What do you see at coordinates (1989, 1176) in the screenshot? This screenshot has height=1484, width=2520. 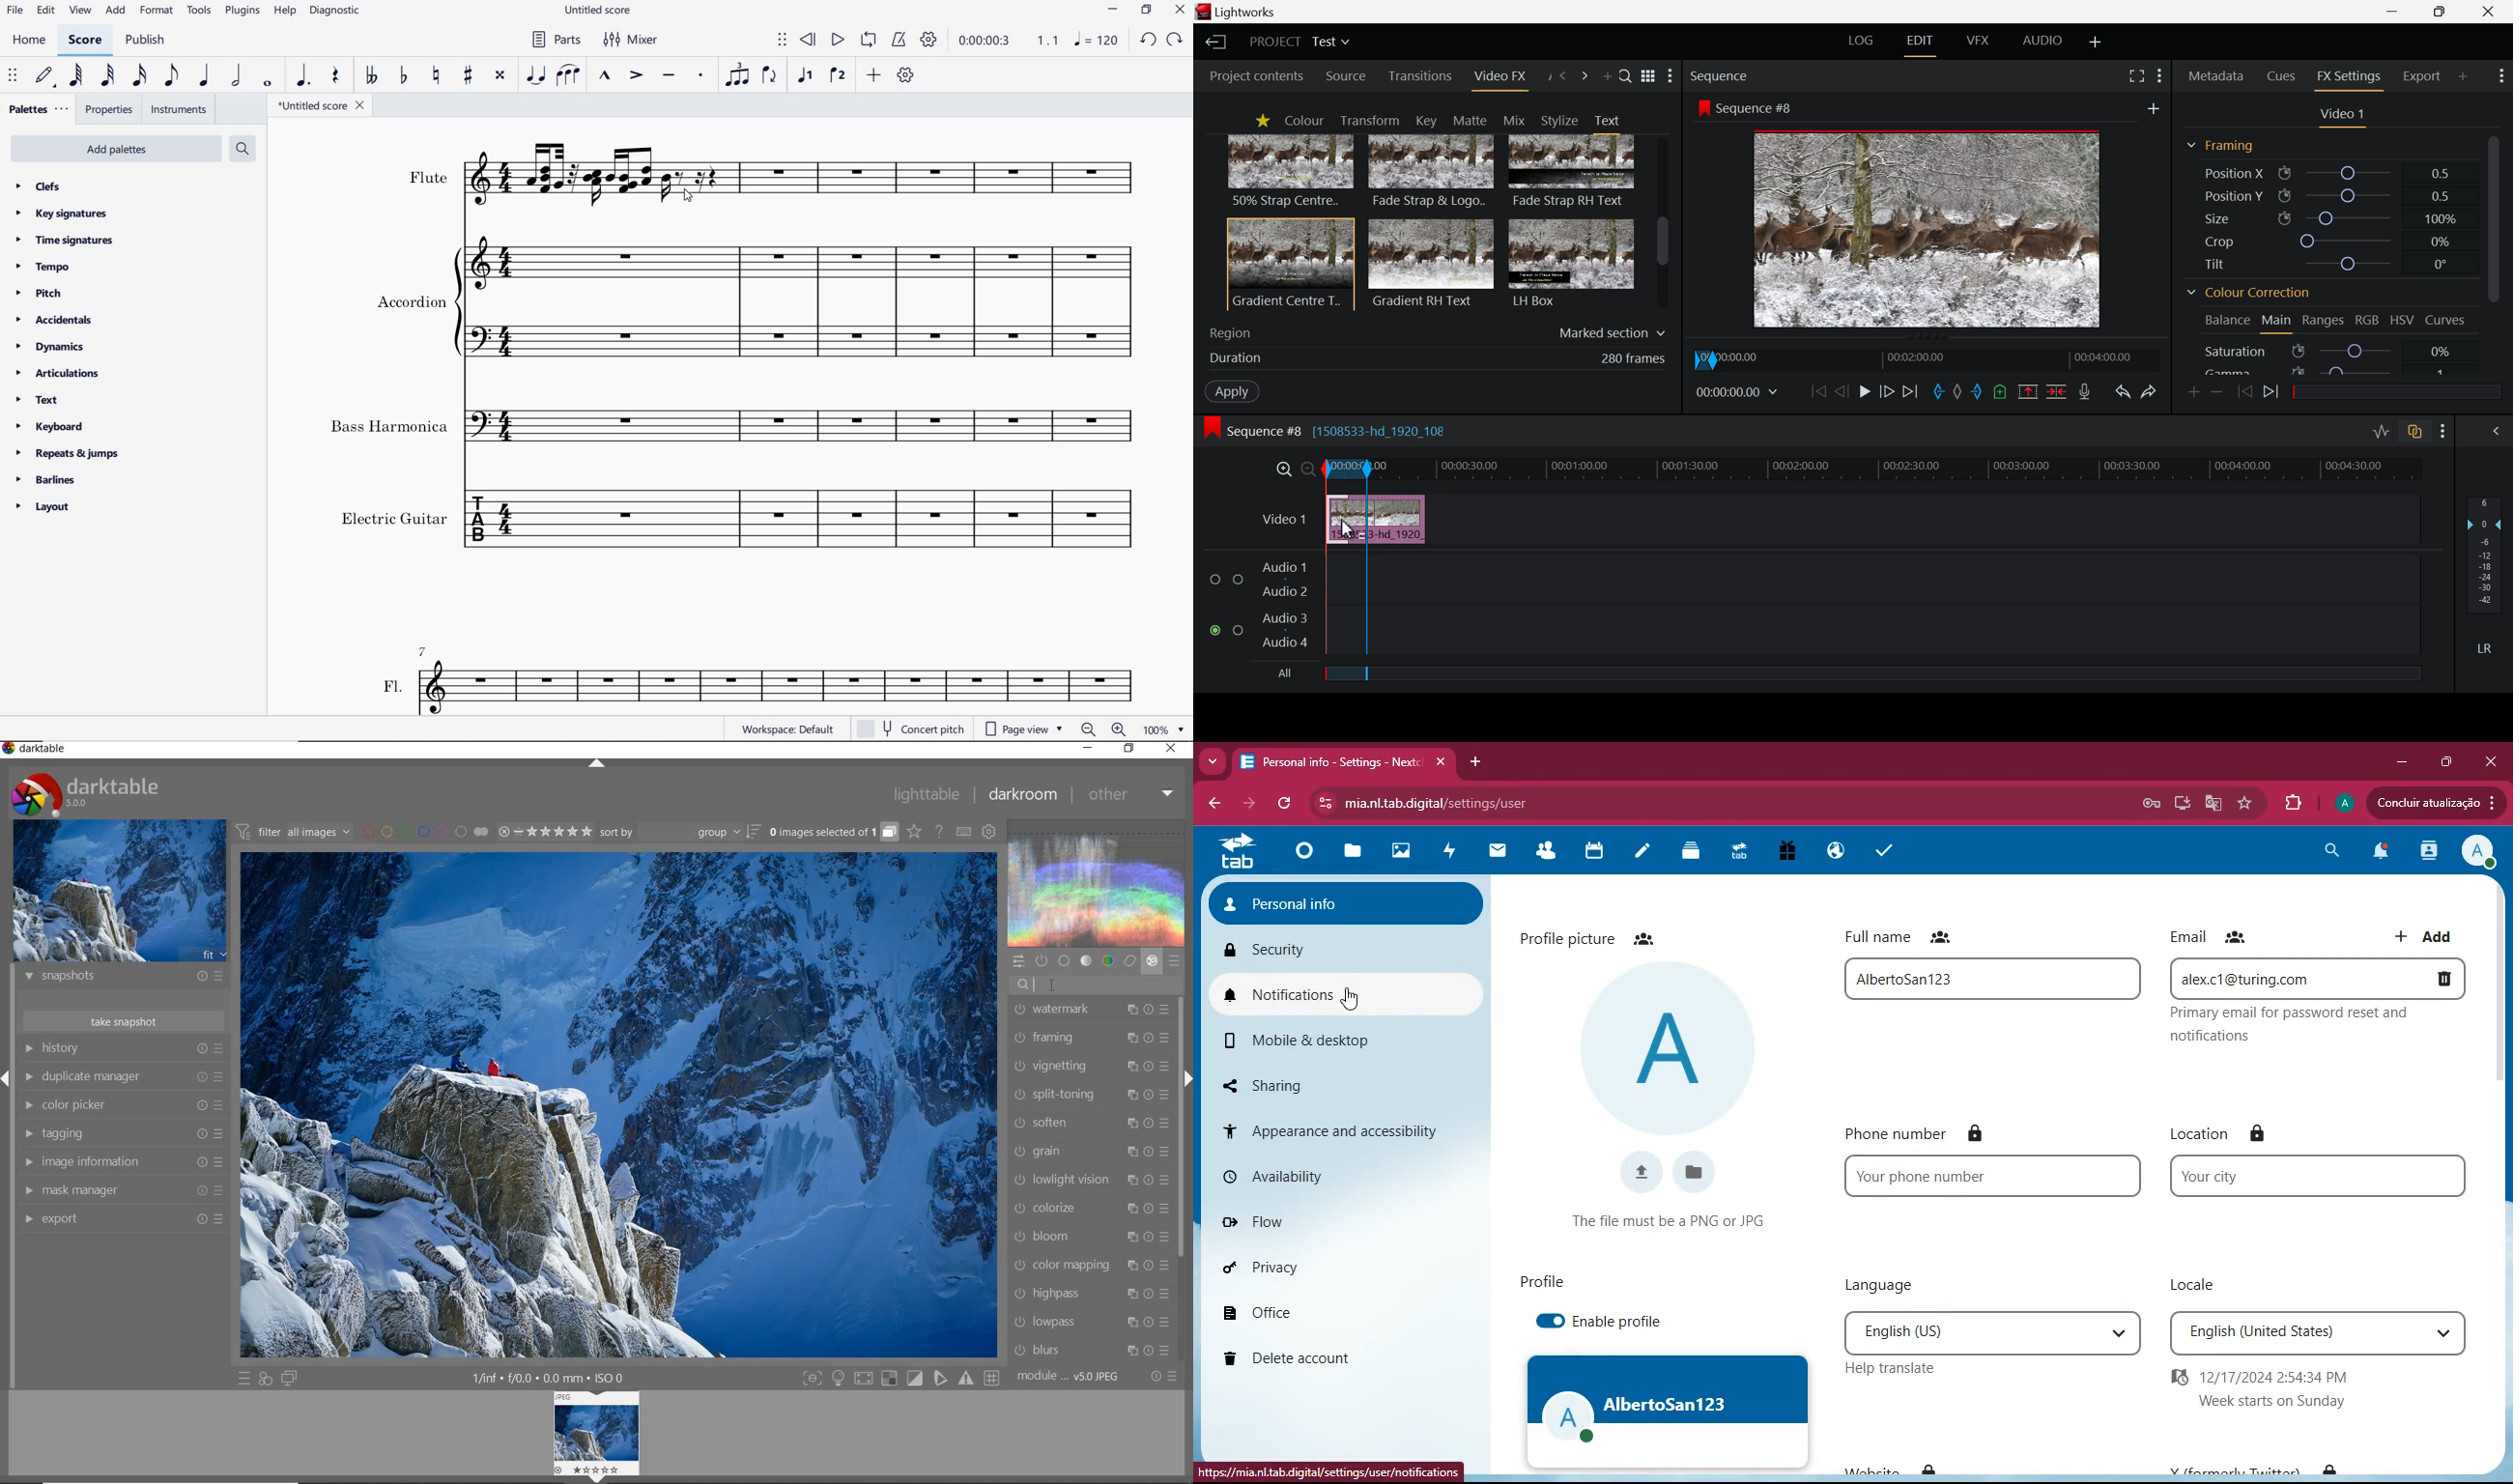 I see `phone number` at bounding box center [1989, 1176].